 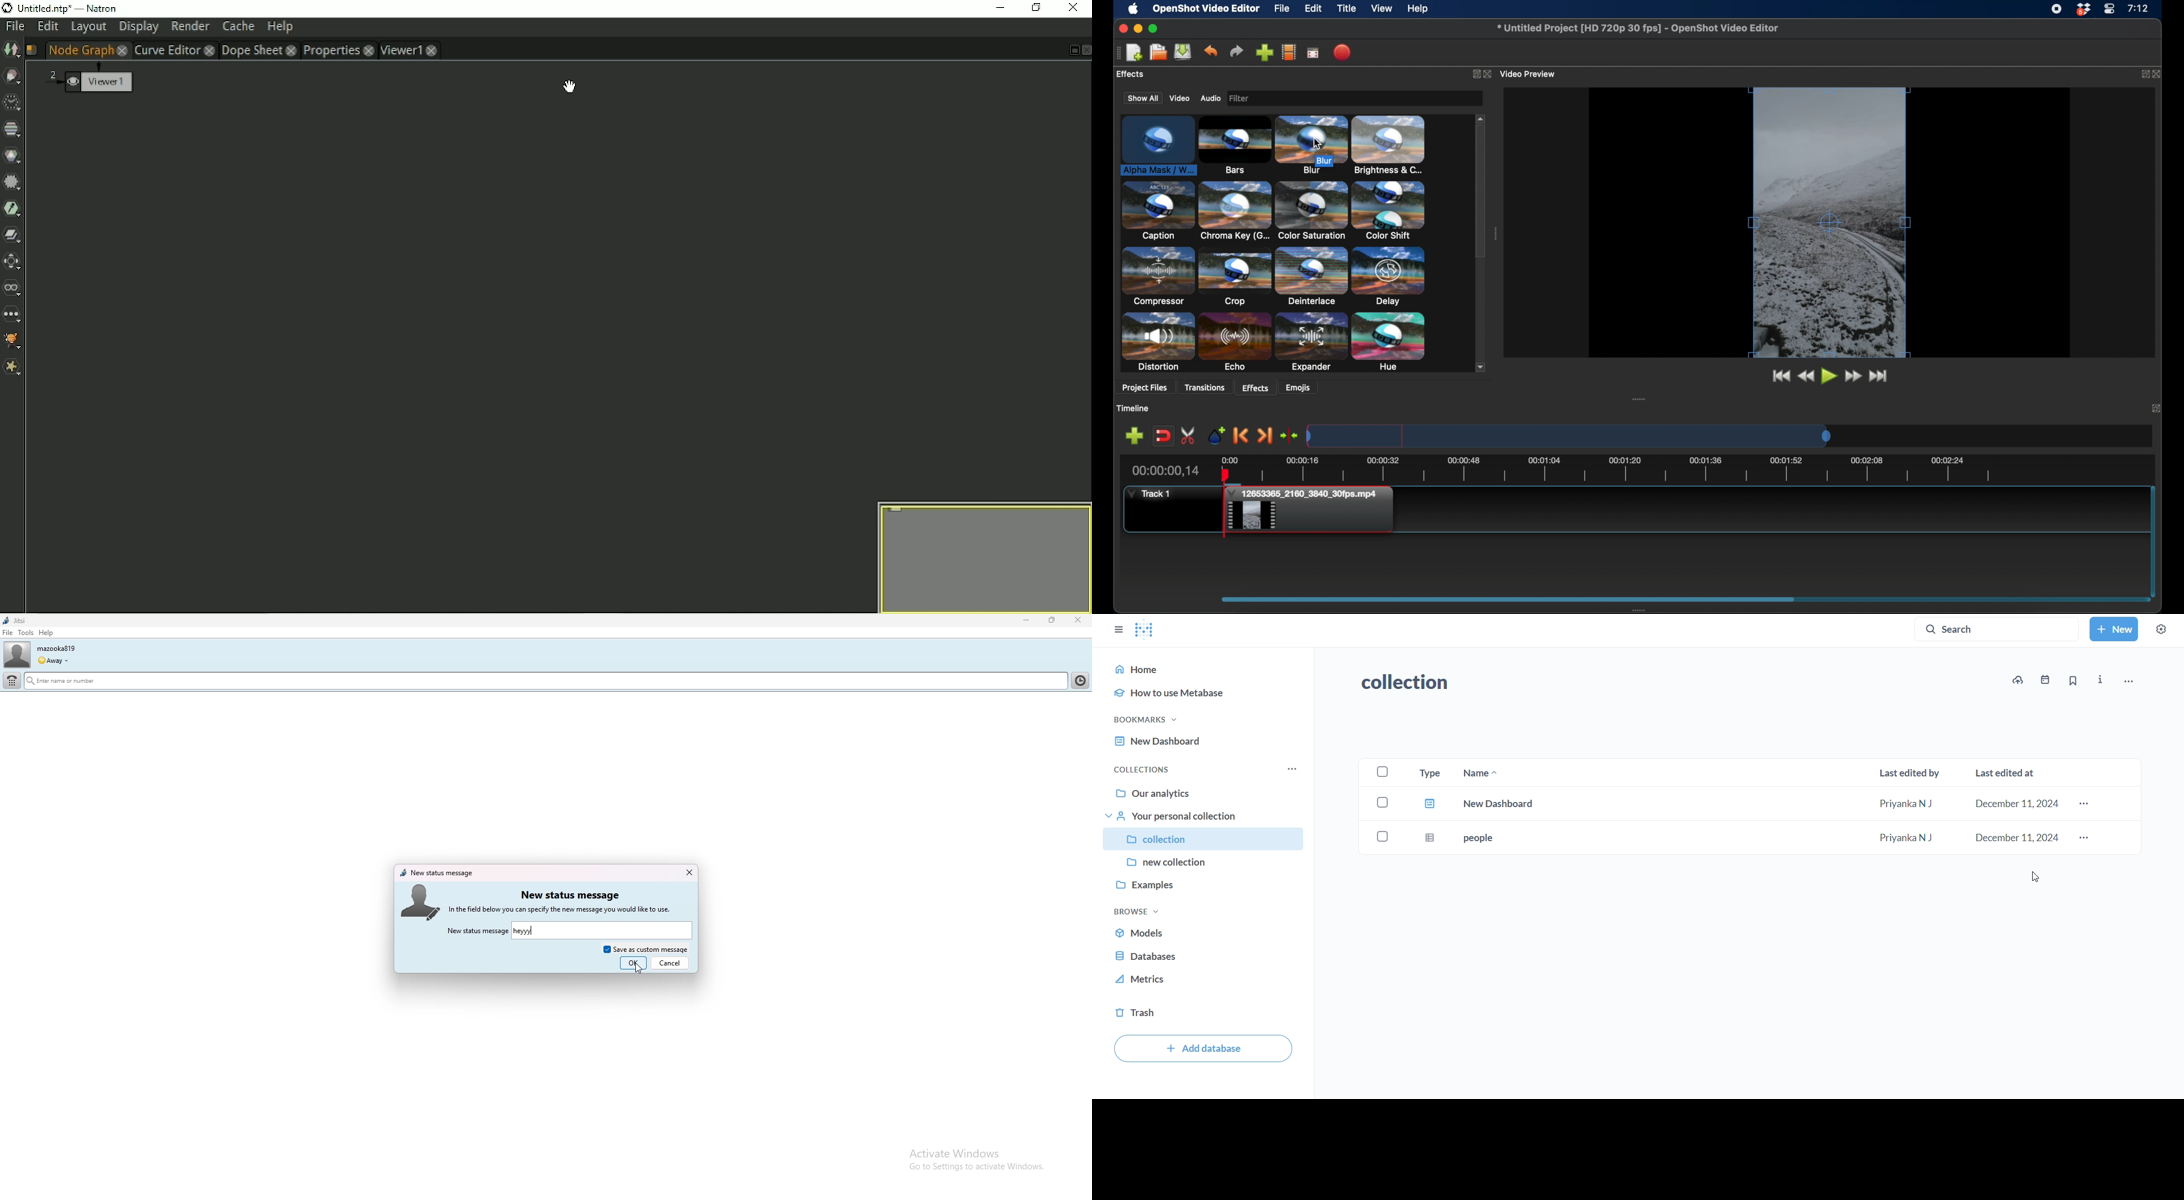 I want to click on caption, so click(x=1157, y=210).